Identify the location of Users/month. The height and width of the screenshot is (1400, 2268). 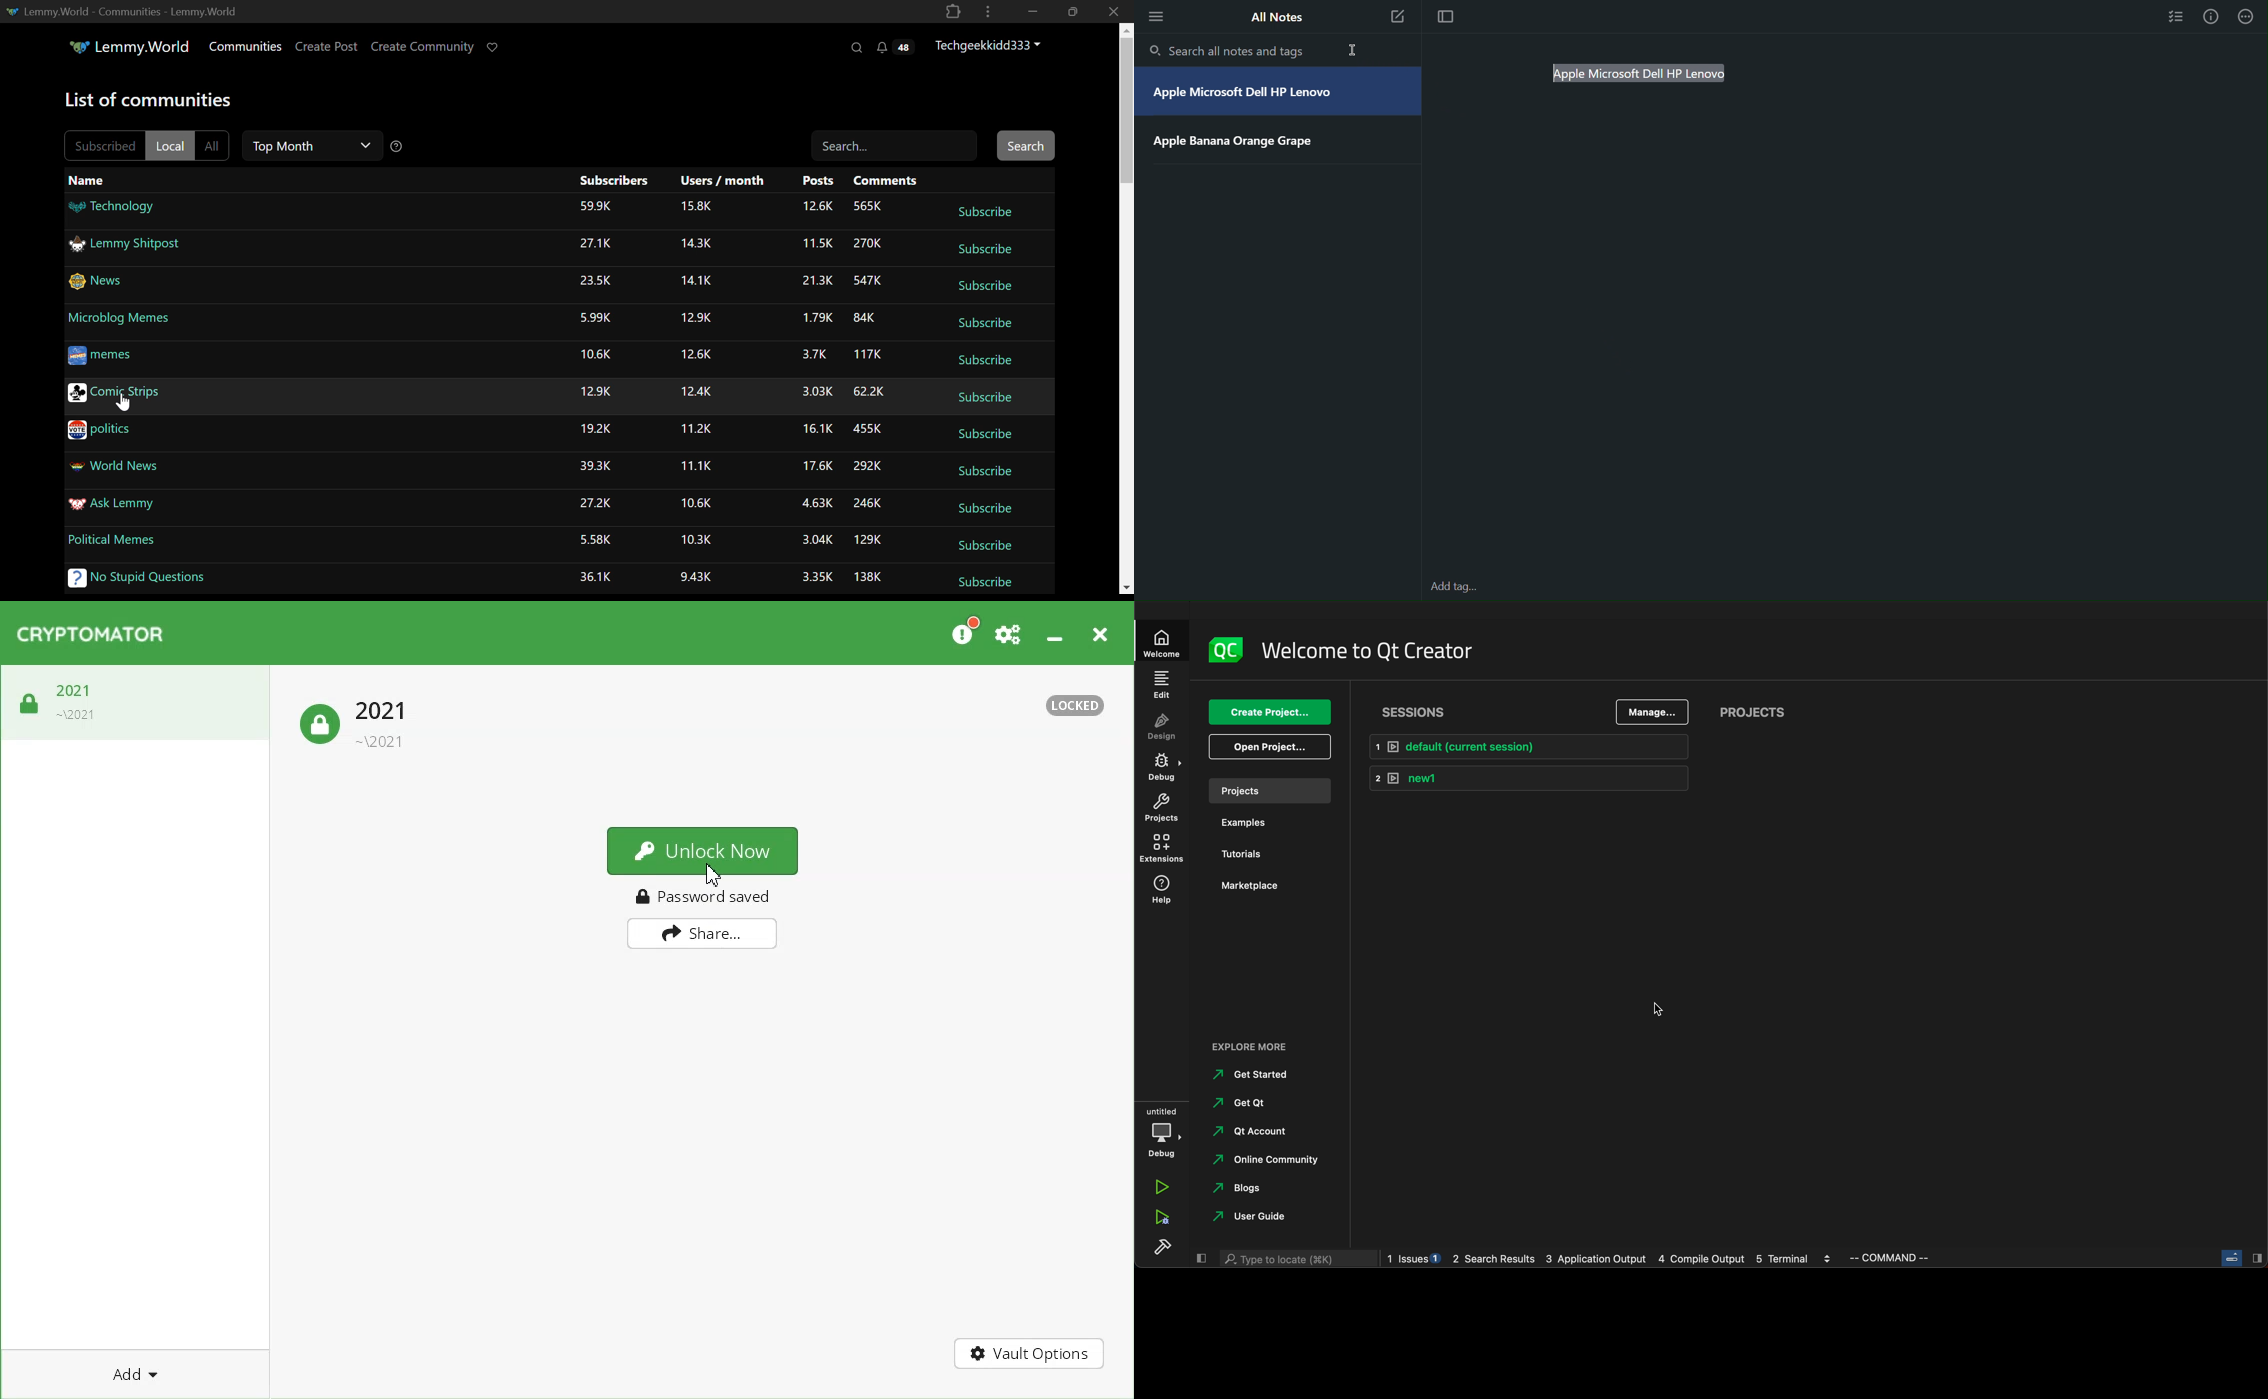
(722, 178).